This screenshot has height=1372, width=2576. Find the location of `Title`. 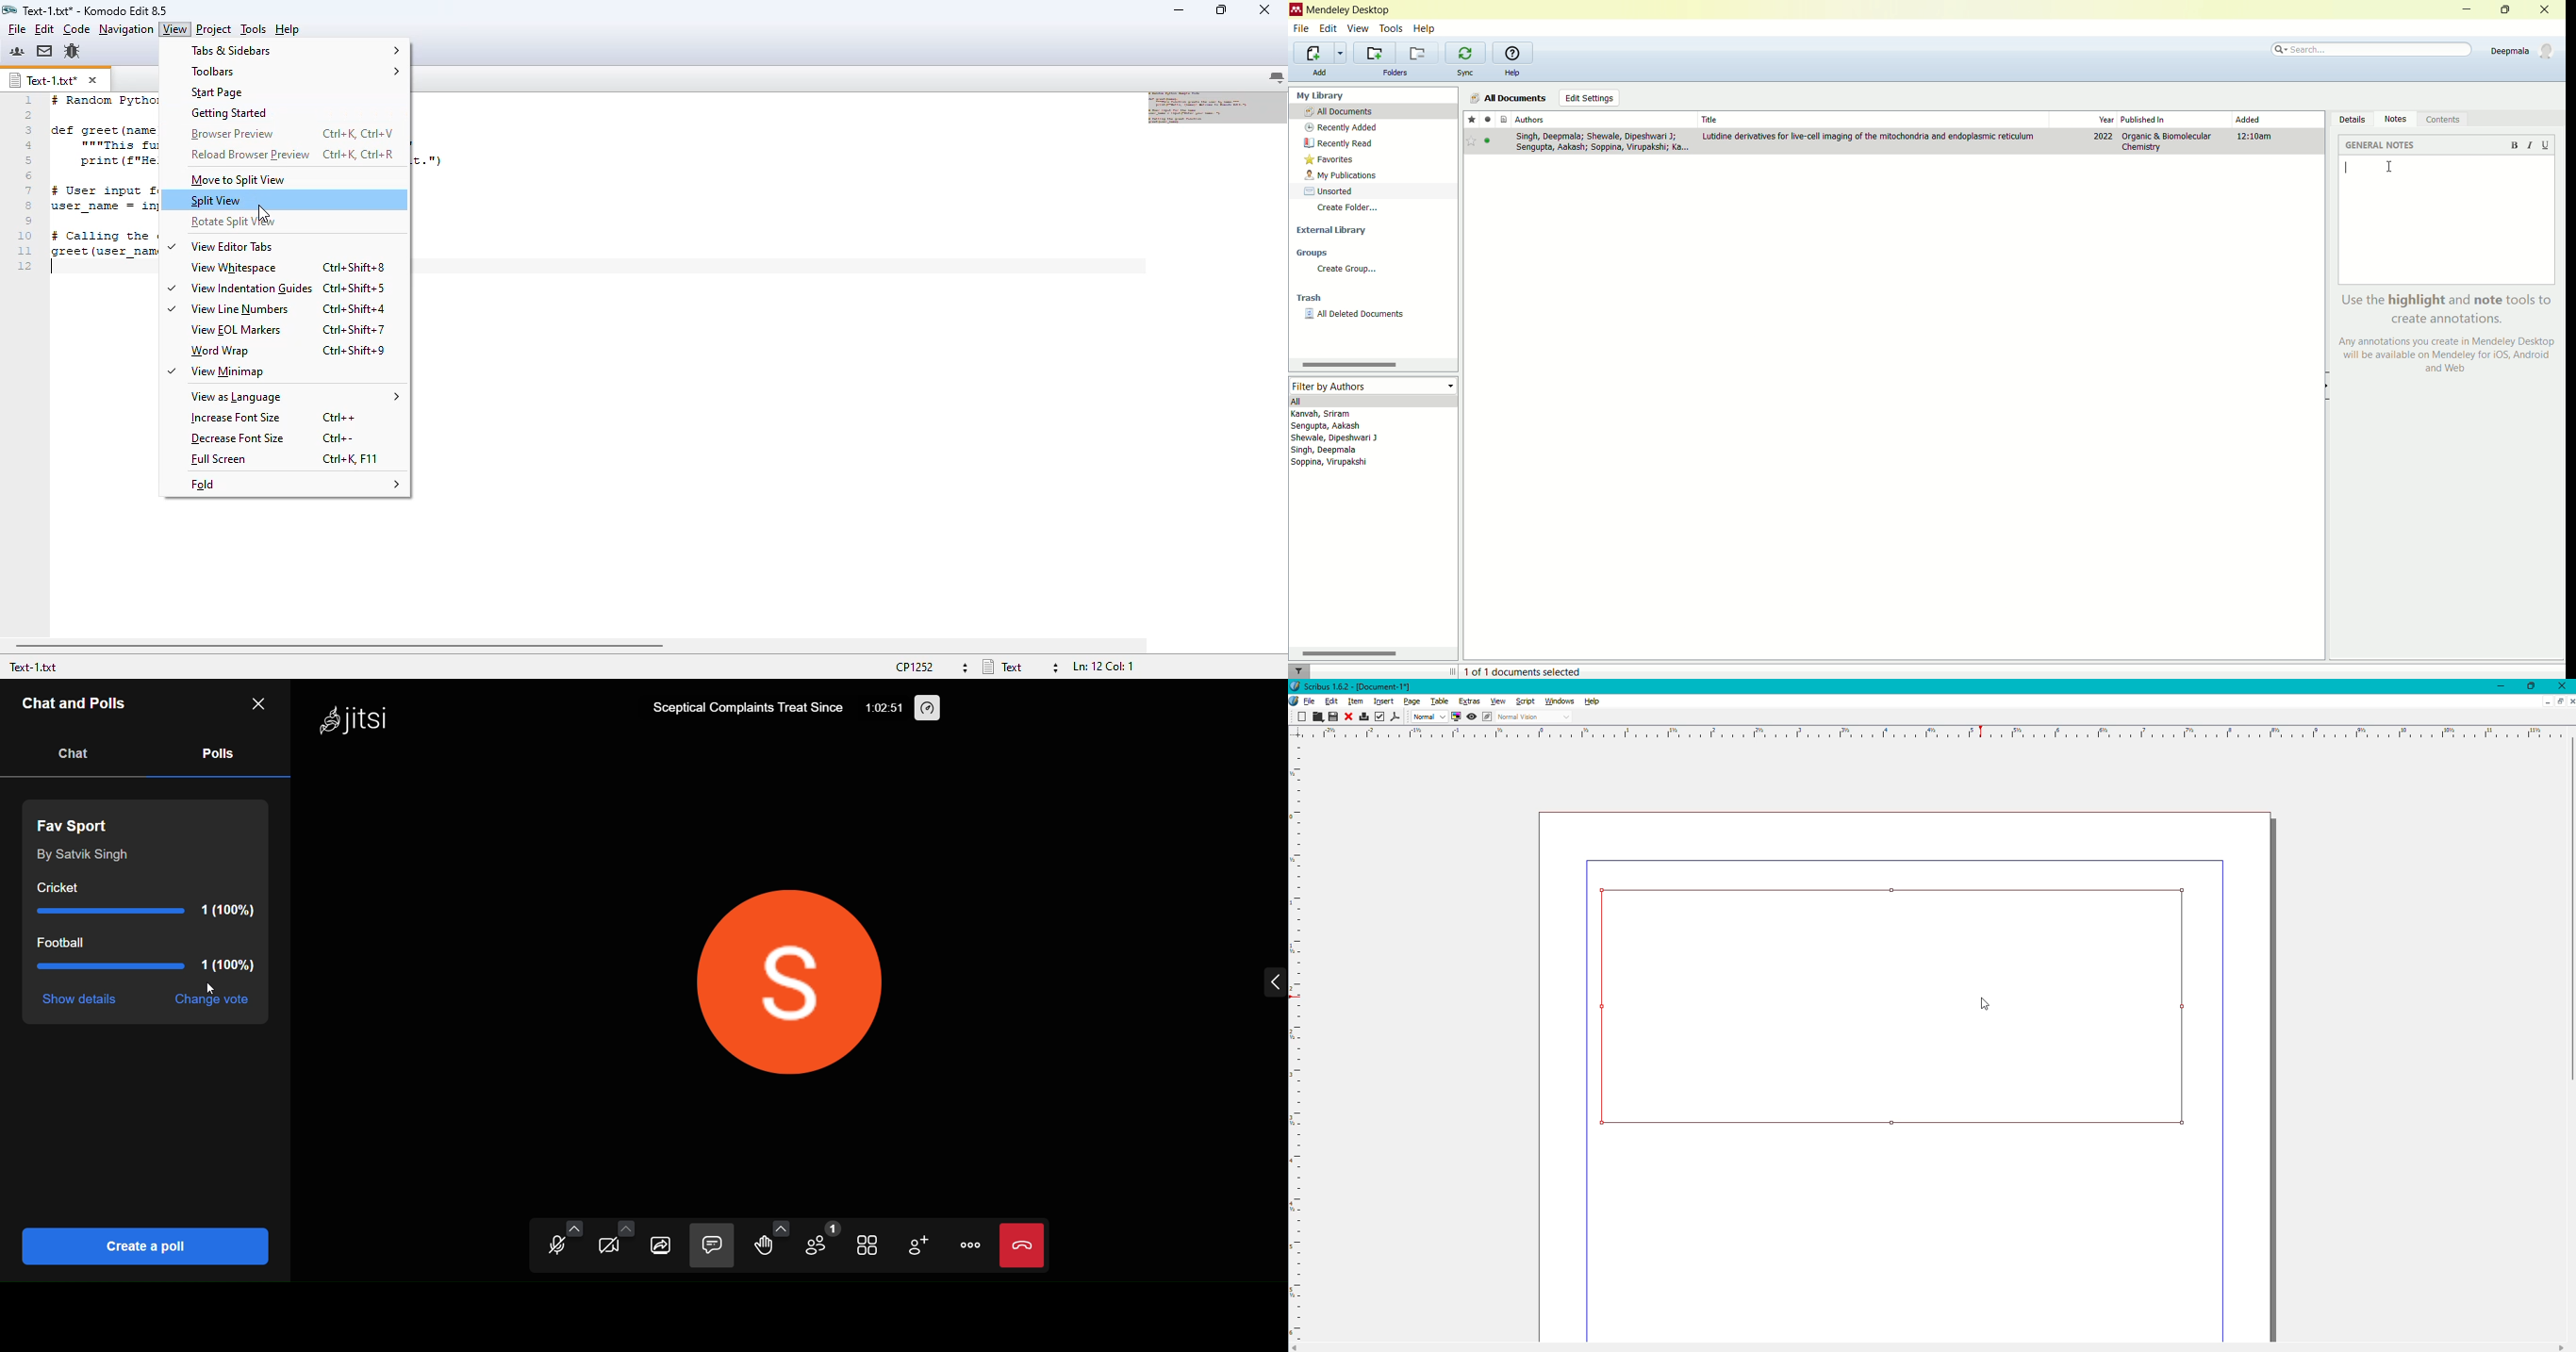

Title is located at coordinates (1870, 118).